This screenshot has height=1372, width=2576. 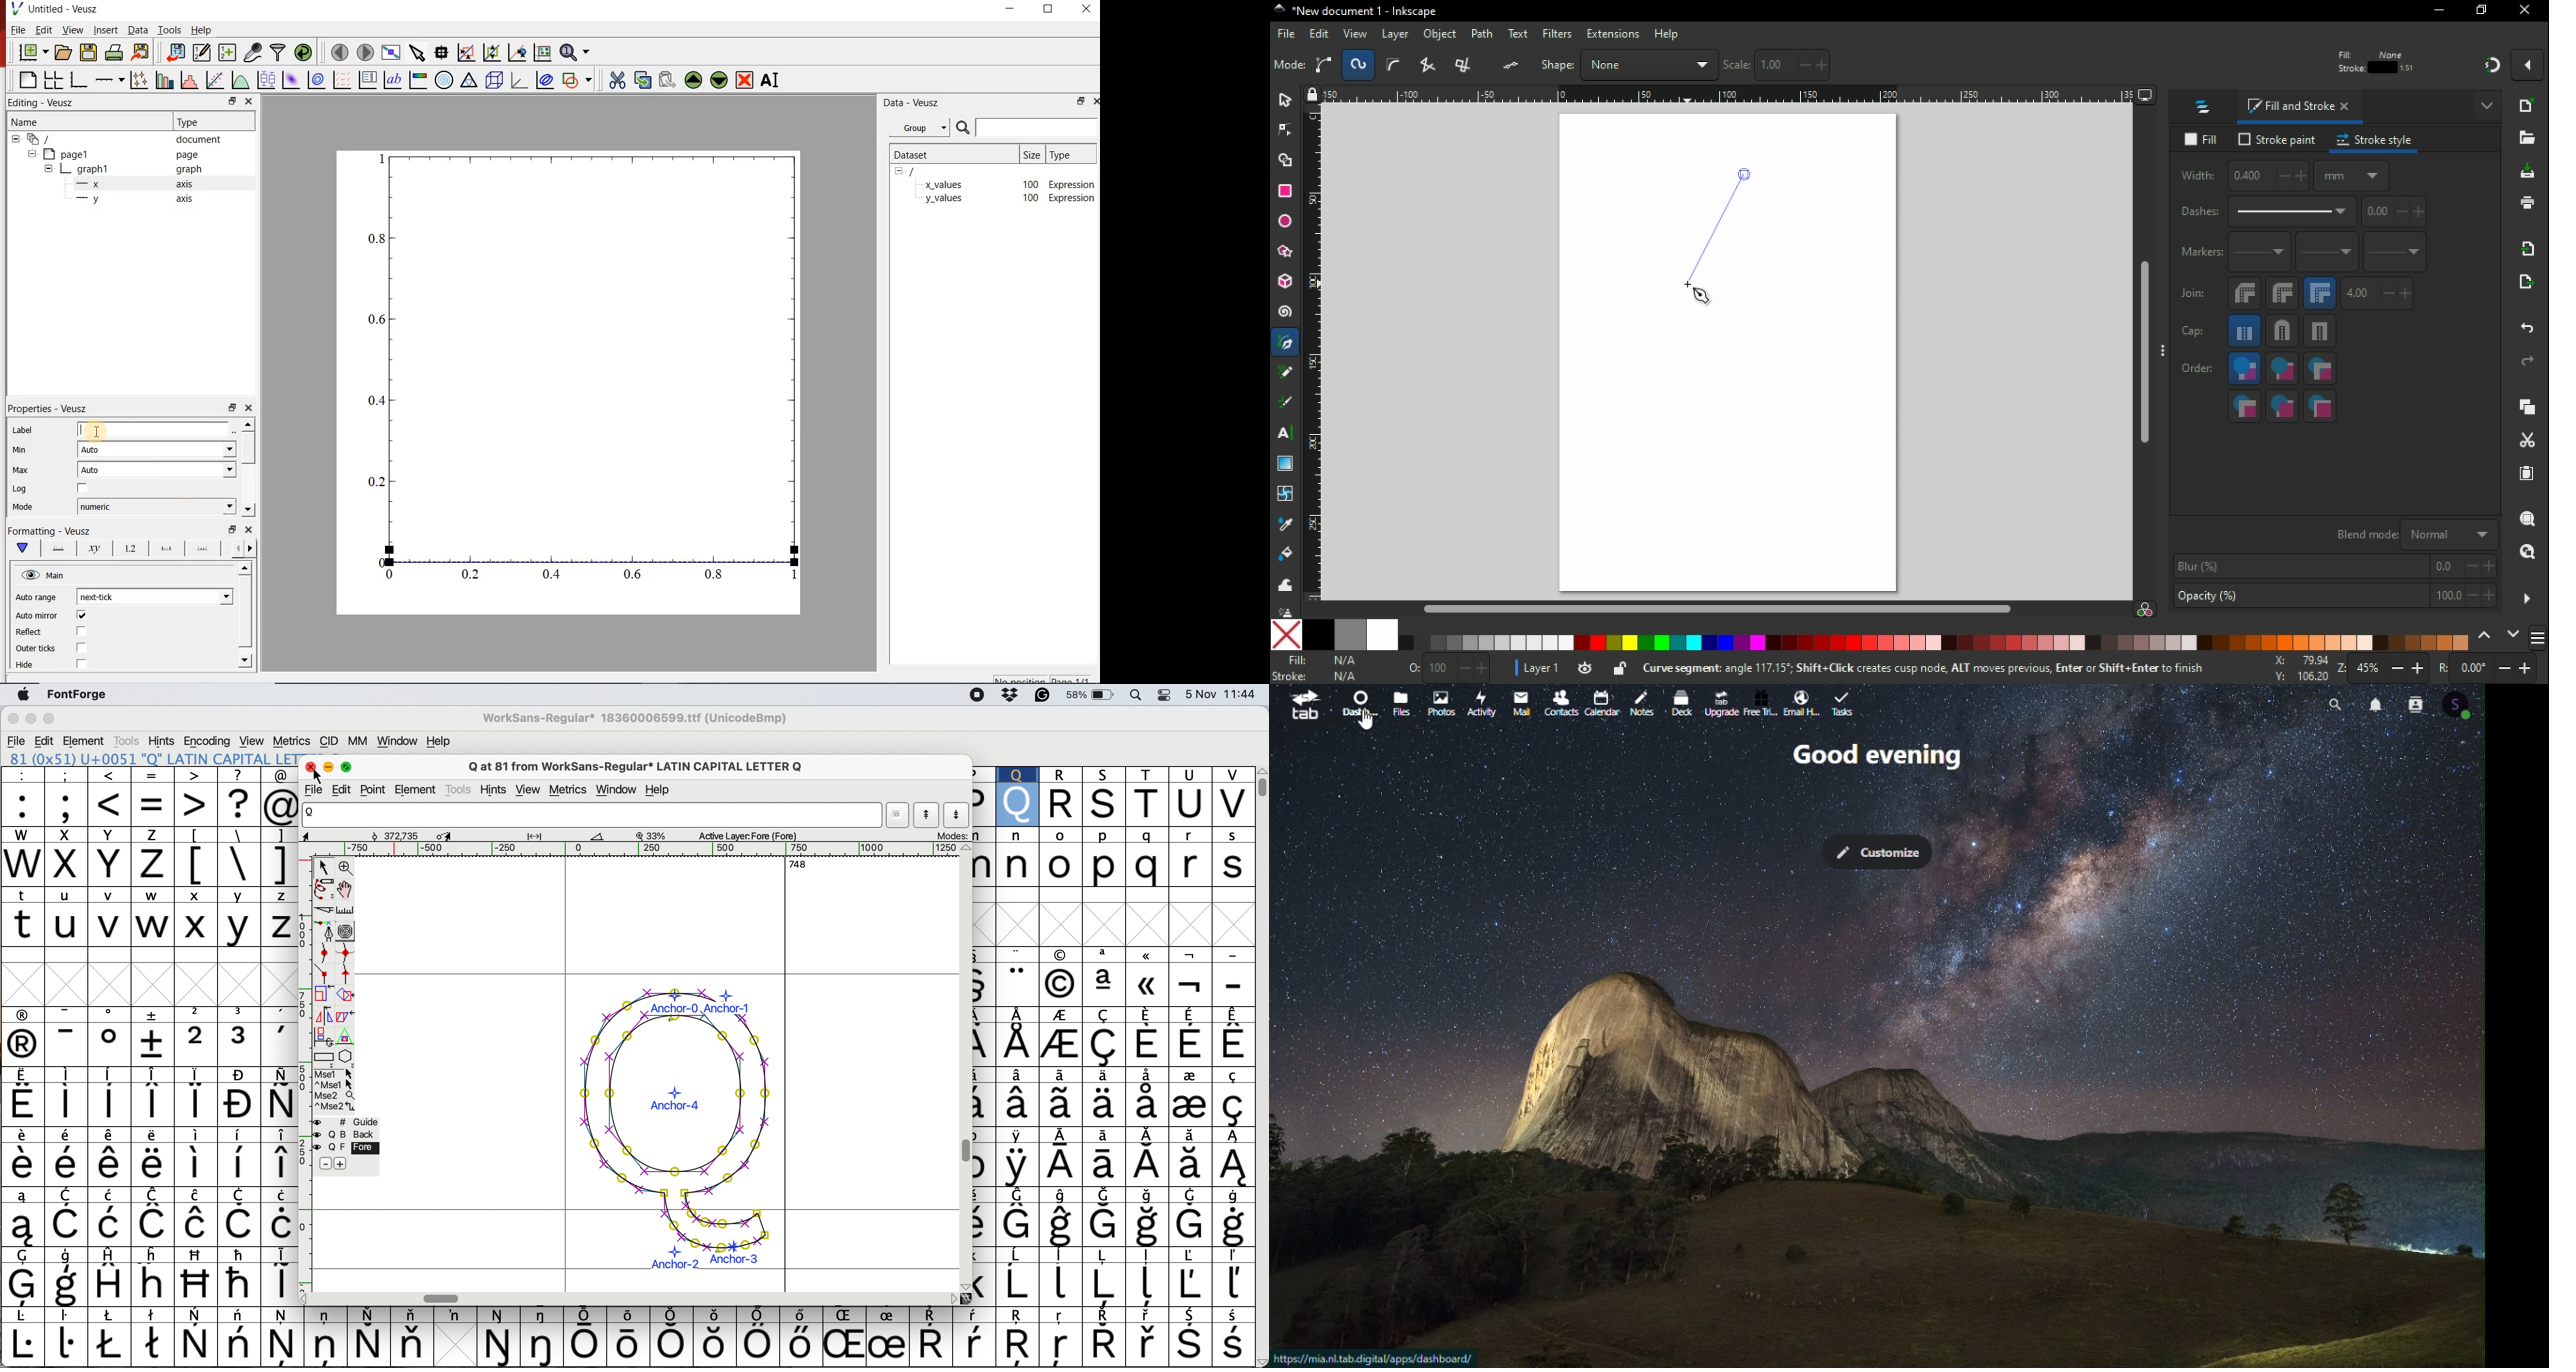 What do you see at coordinates (329, 767) in the screenshot?
I see `minimise` at bounding box center [329, 767].